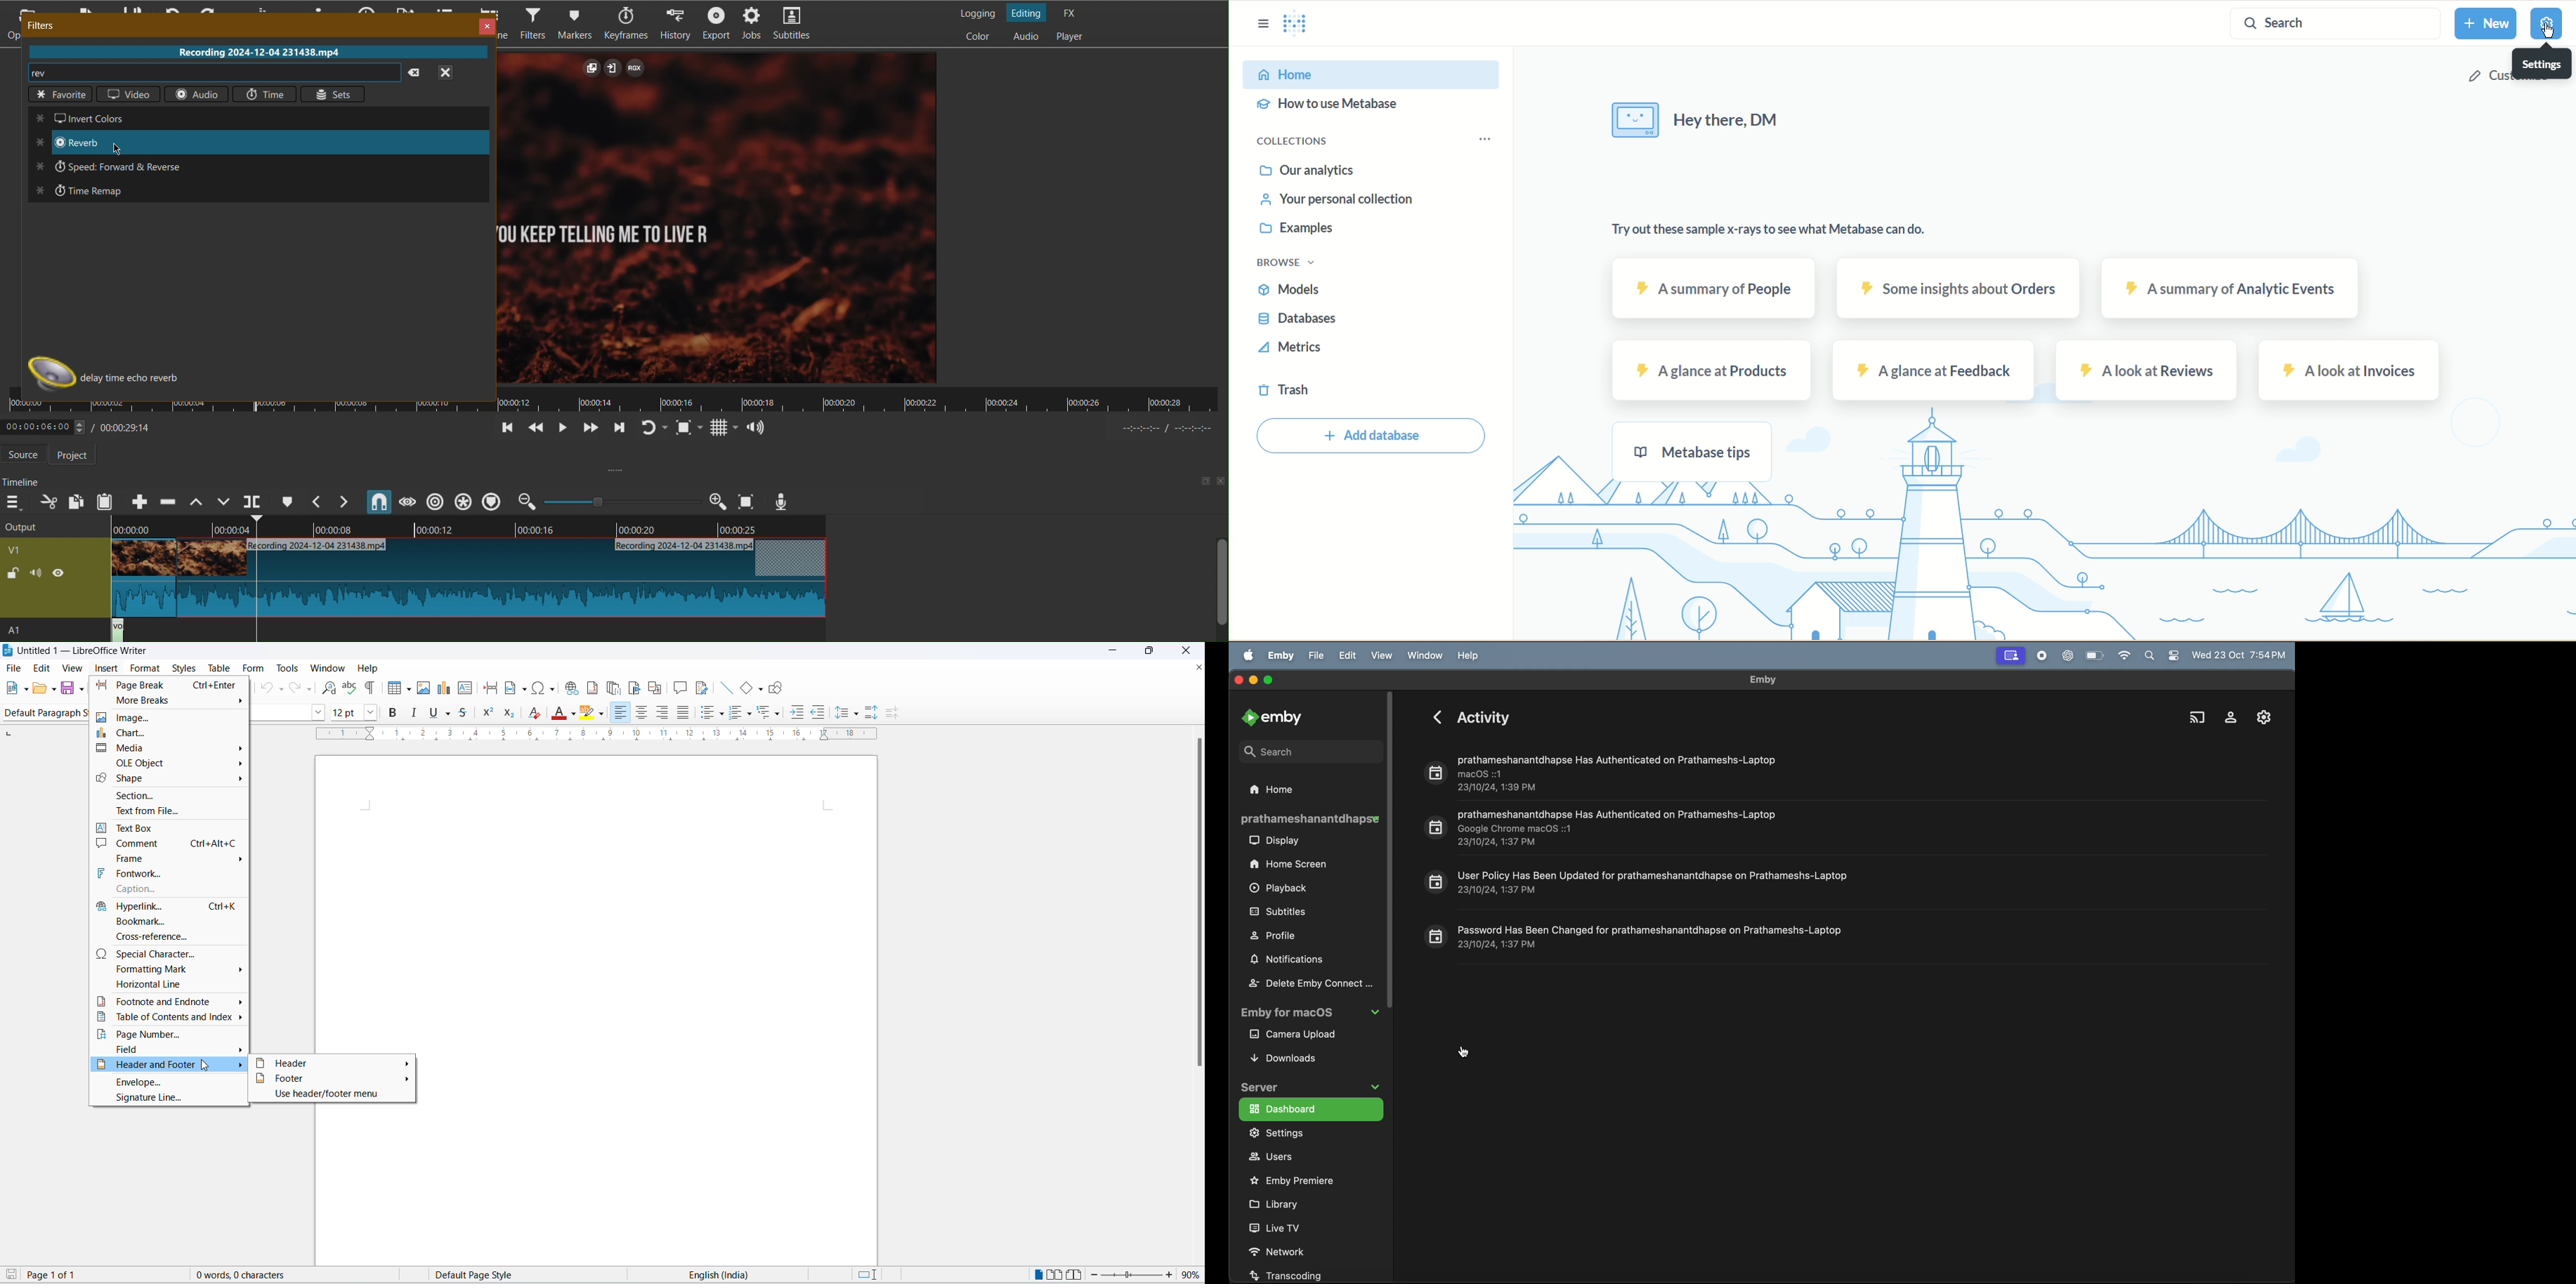 The width and height of the screenshot is (2576, 1288). Describe the element at coordinates (84, 425) in the screenshot. I see `Timestamp` at that location.